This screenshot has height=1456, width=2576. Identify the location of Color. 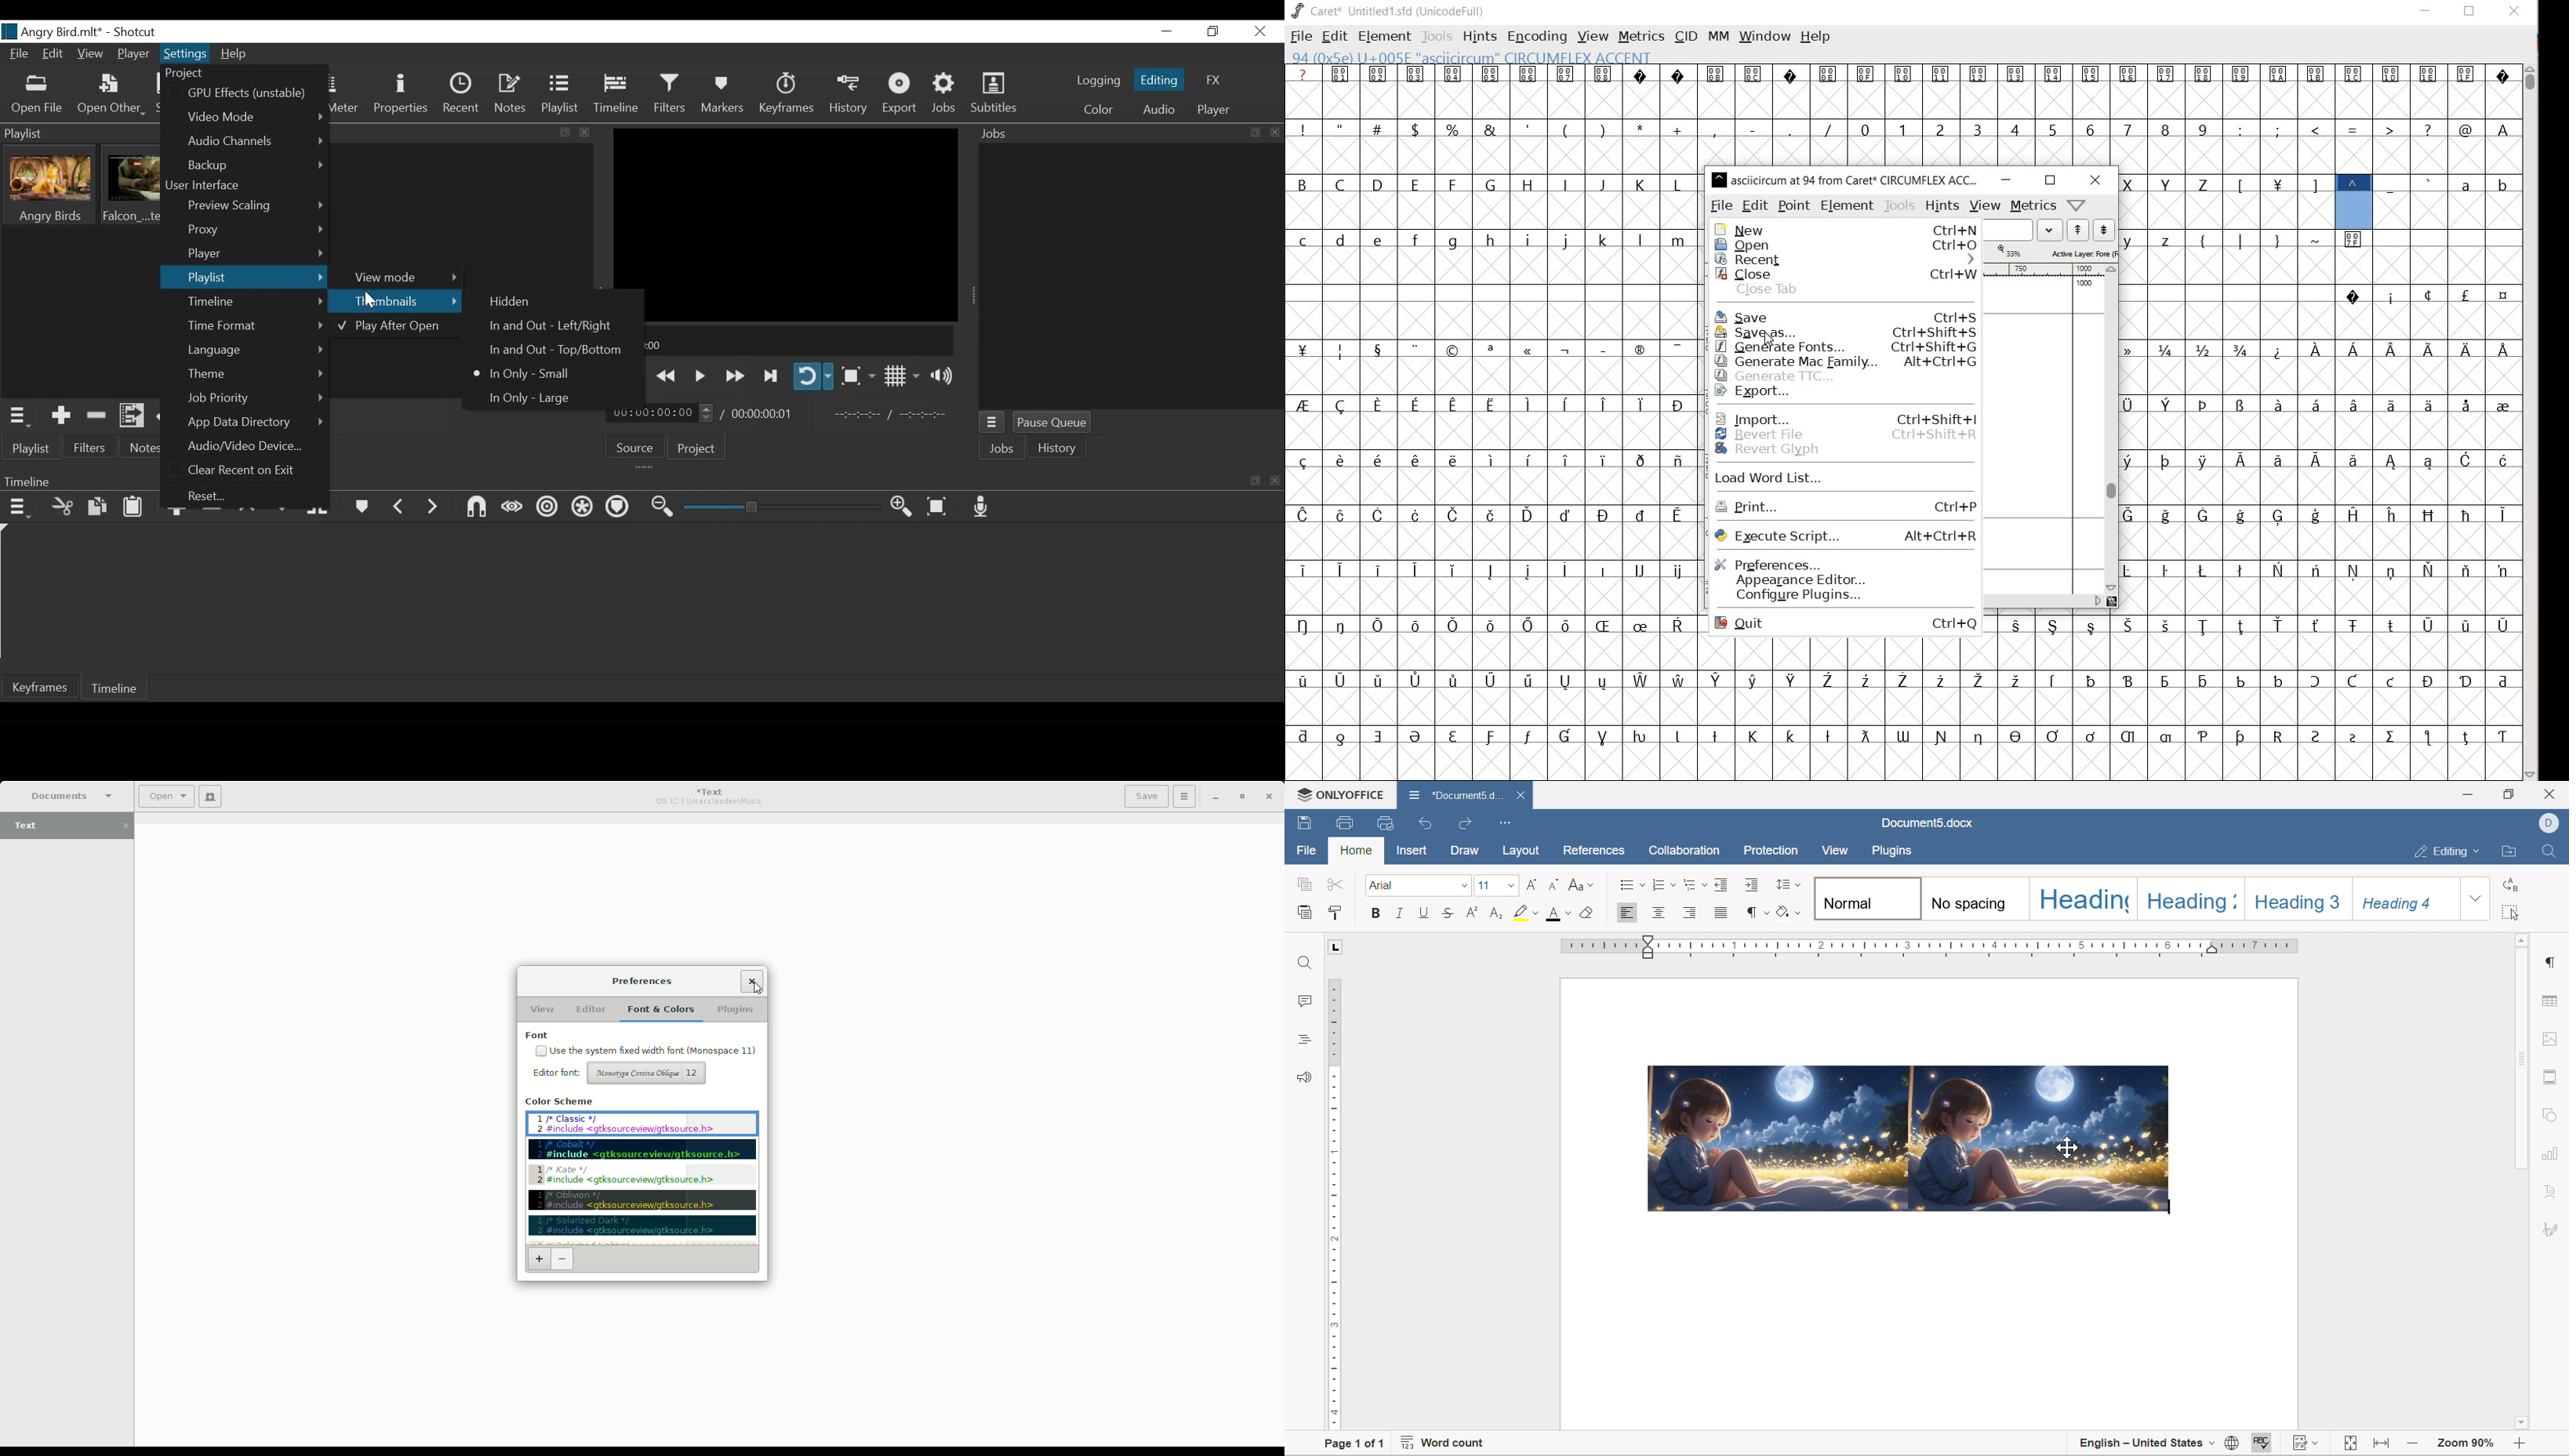
(1099, 110).